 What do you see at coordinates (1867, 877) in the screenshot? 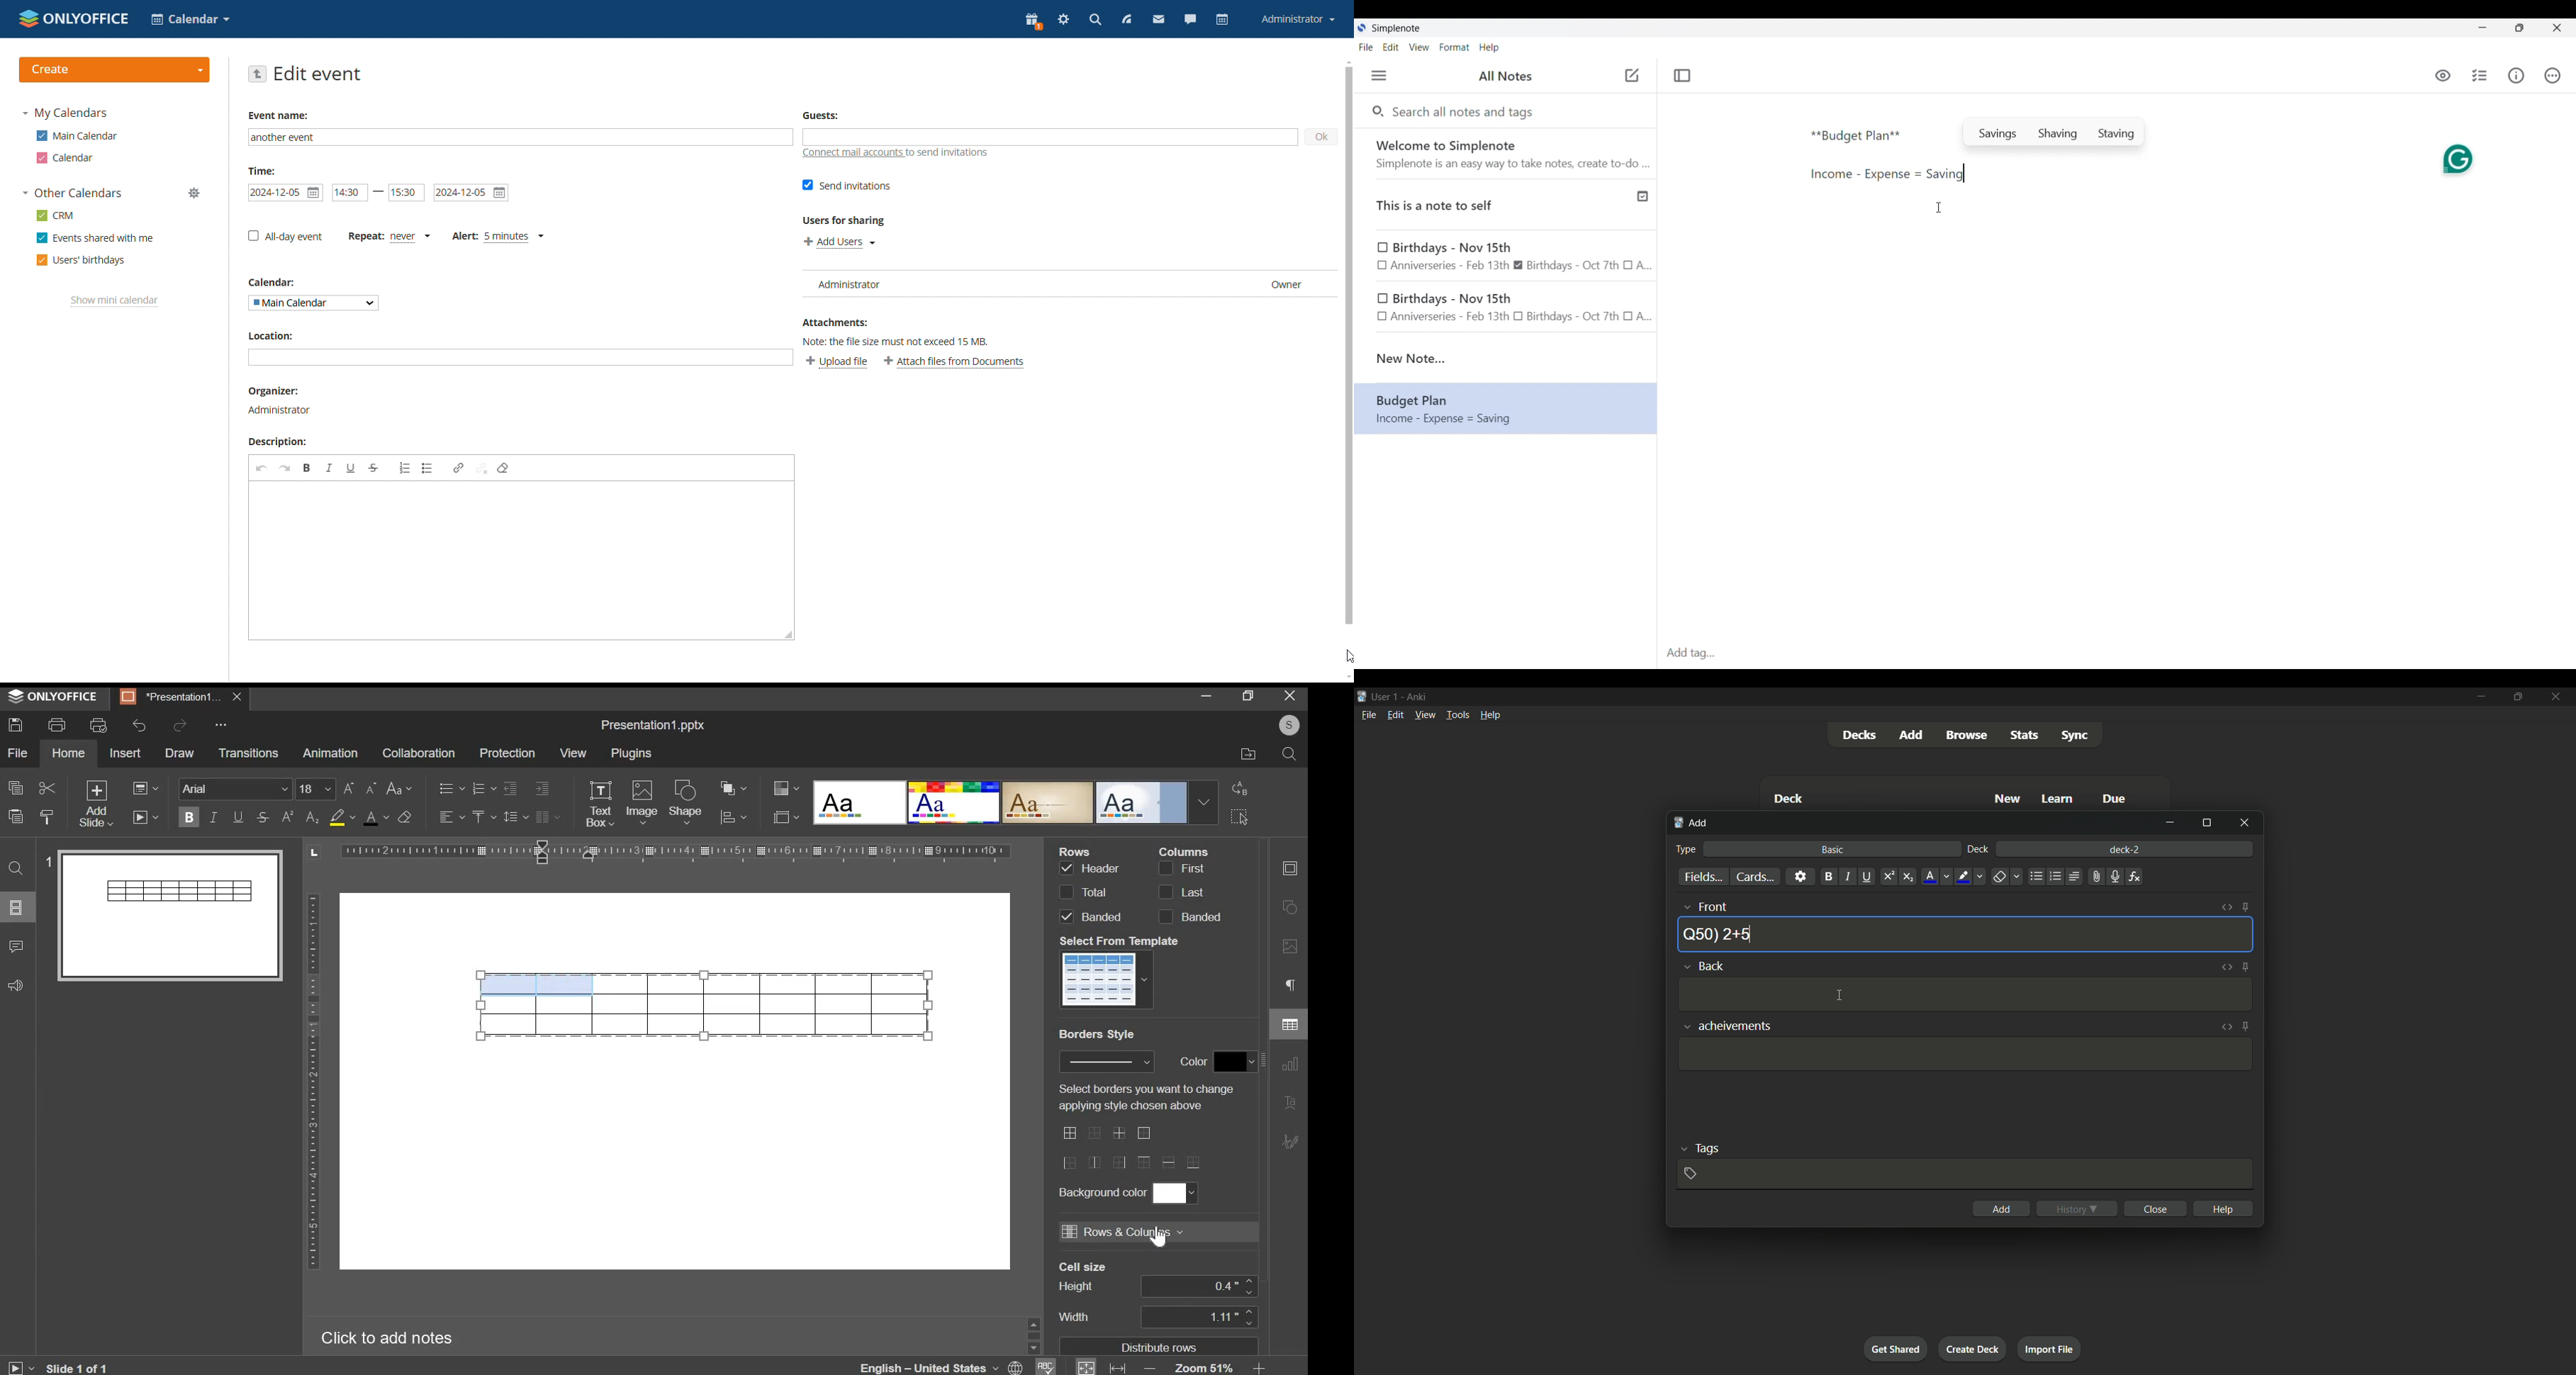
I see `underline` at bounding box center [1867, 877].